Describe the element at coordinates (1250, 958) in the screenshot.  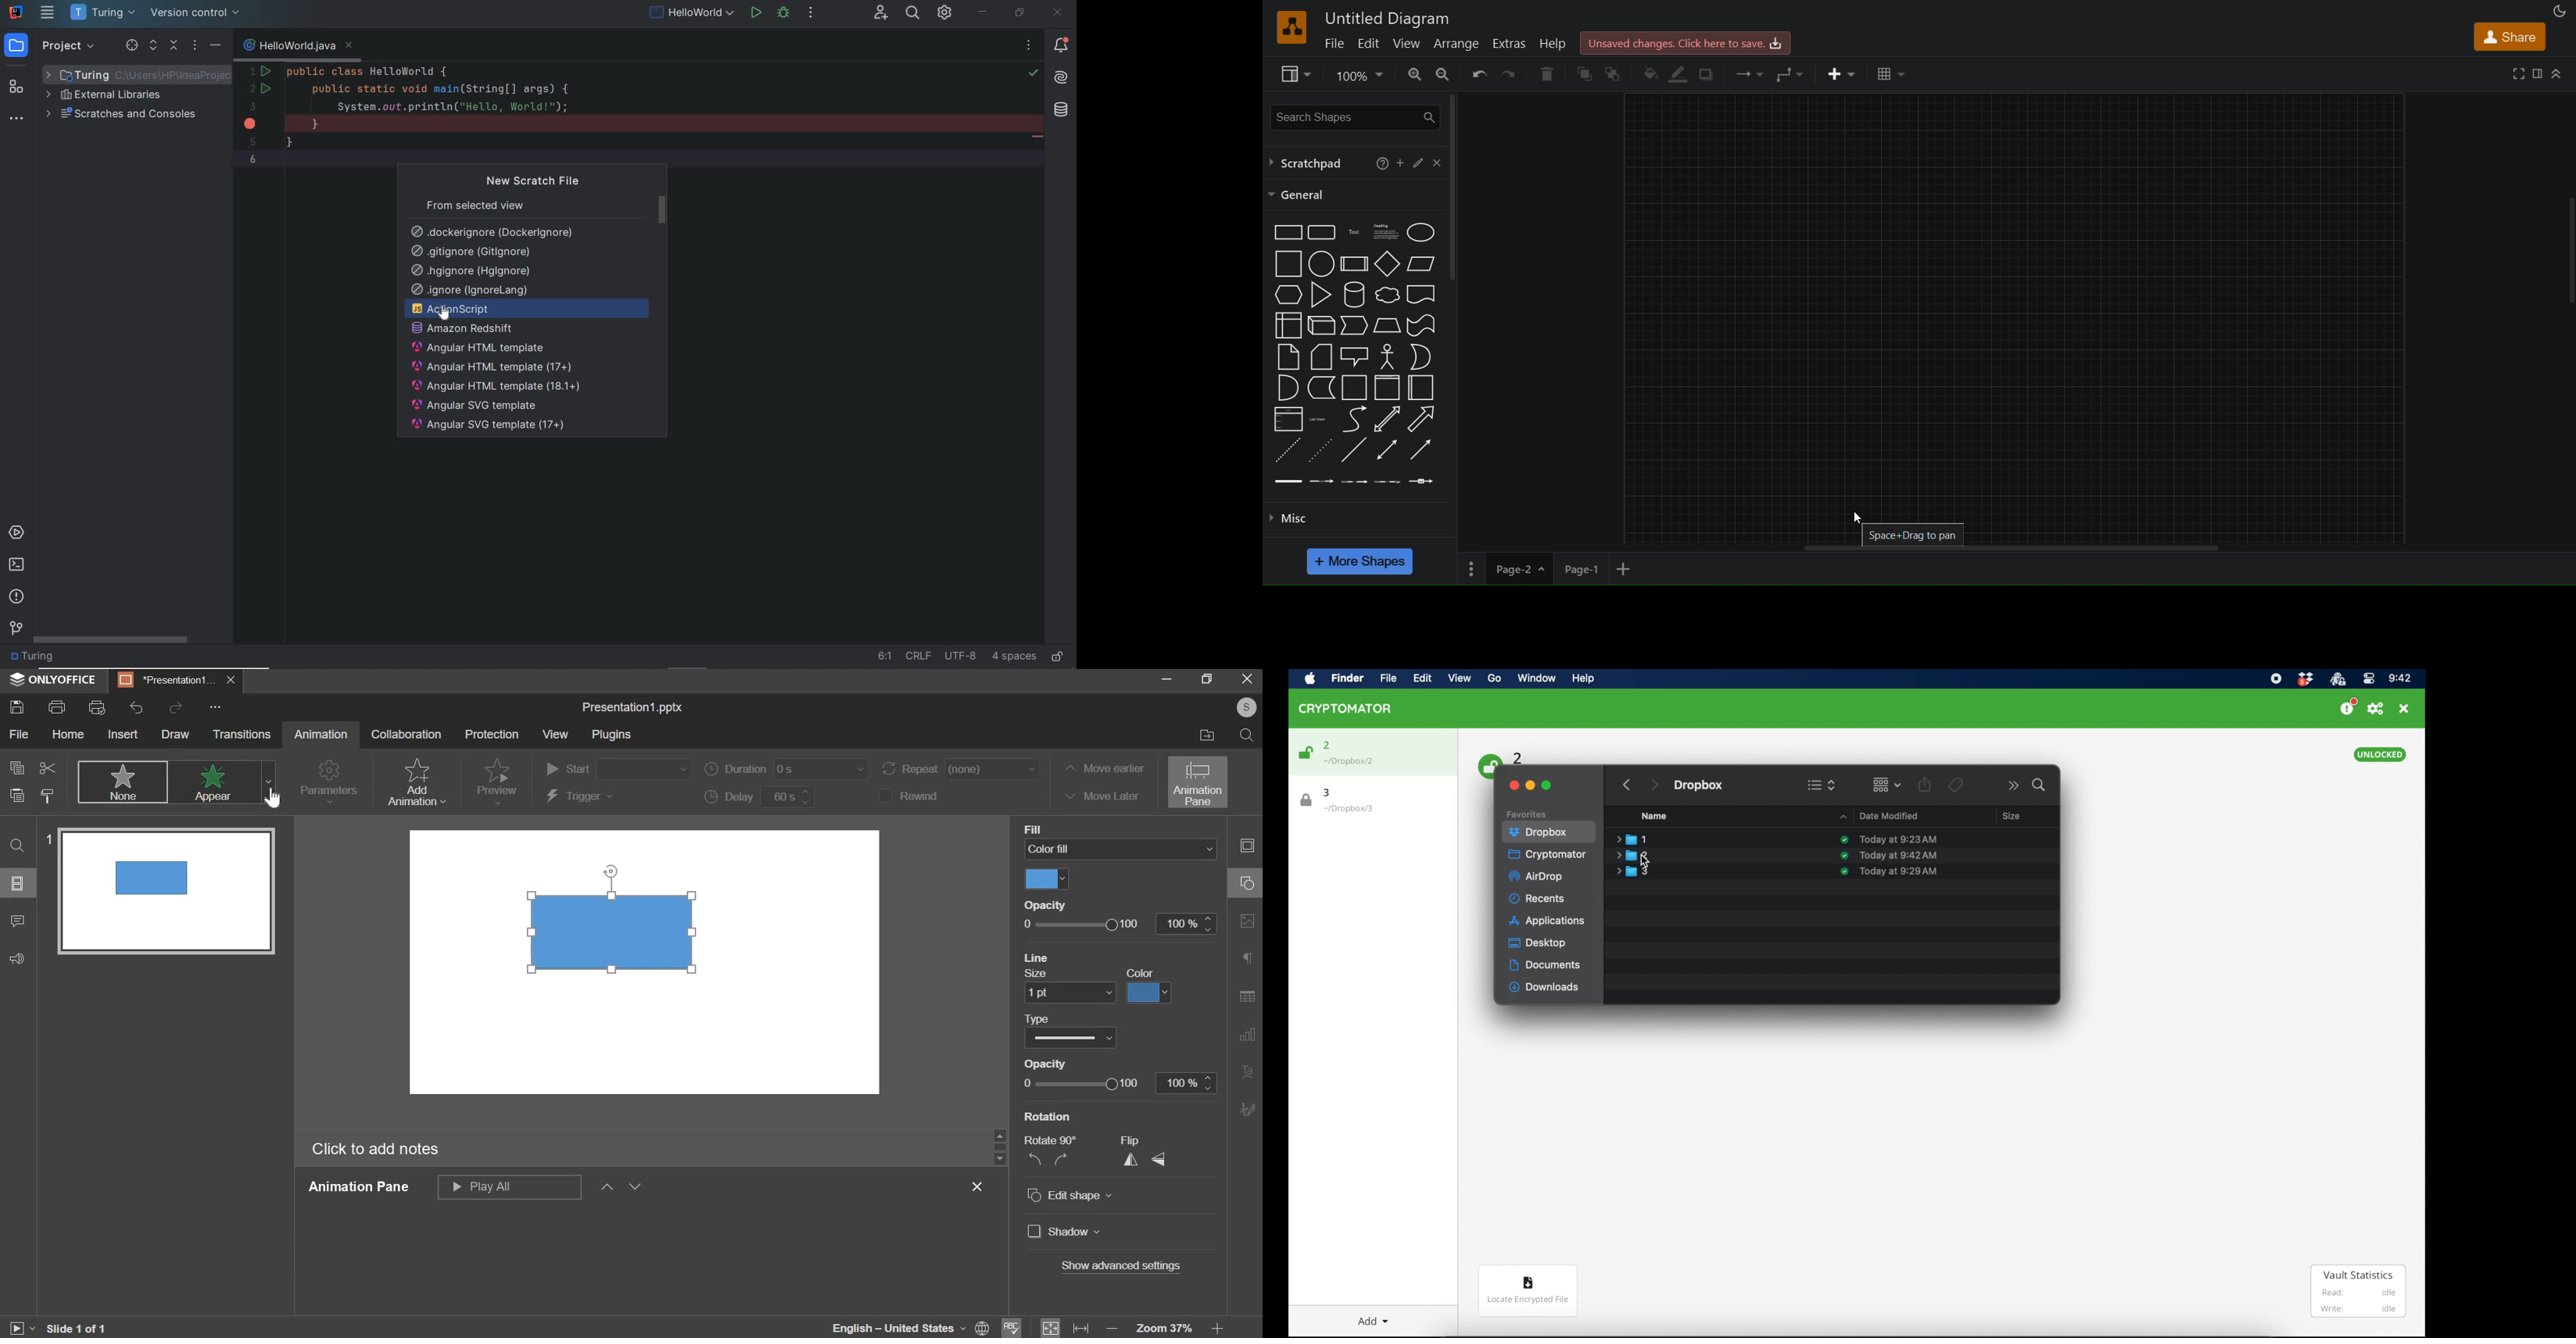
I see `Slide Size` at that location.